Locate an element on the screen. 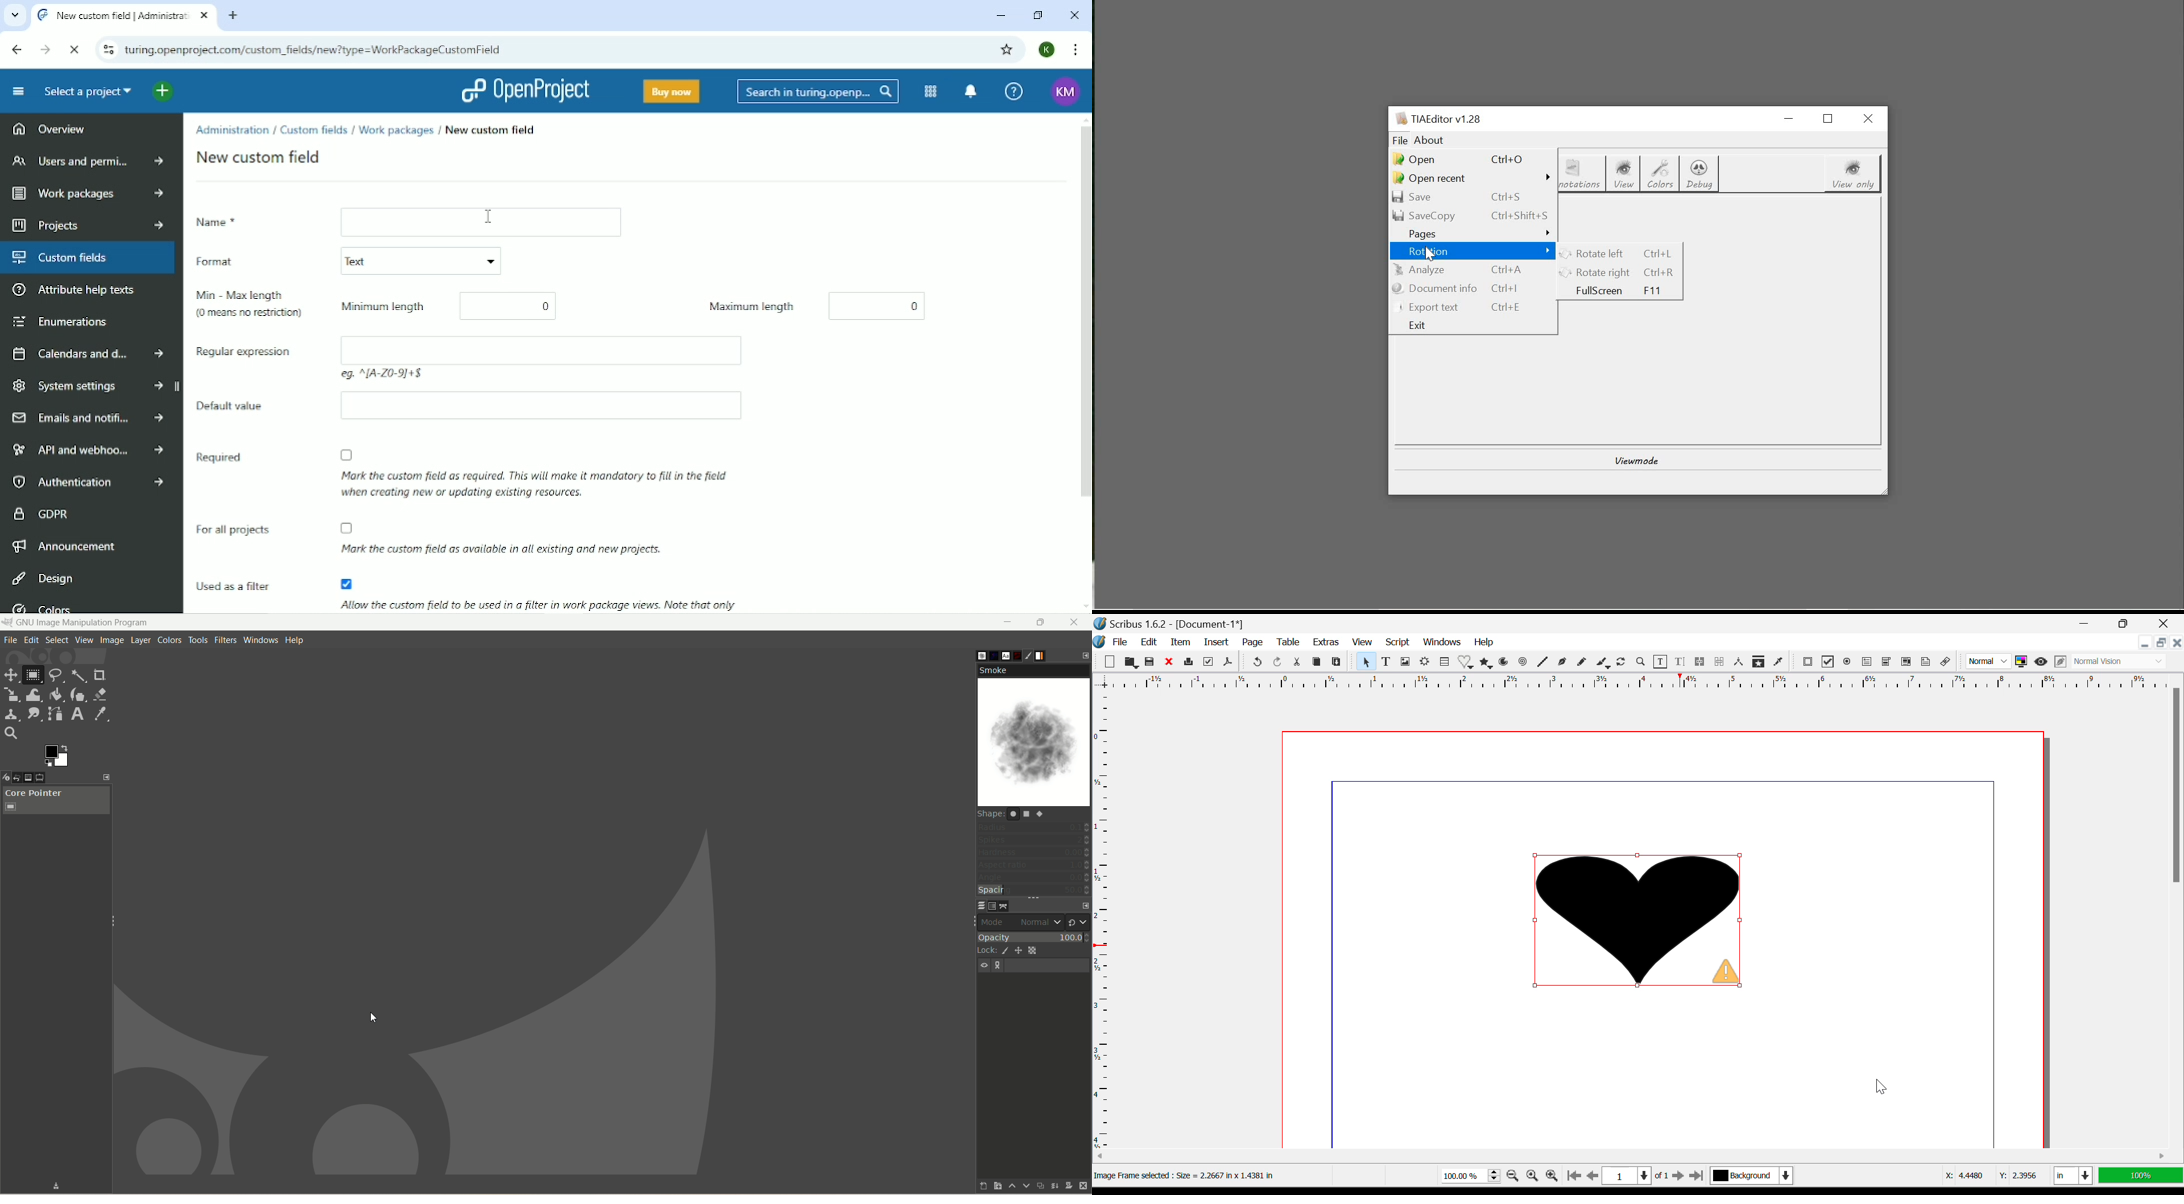 The height and width of the screenshot is (1204, 2184). Extras is located at coordinates (1328, 643).